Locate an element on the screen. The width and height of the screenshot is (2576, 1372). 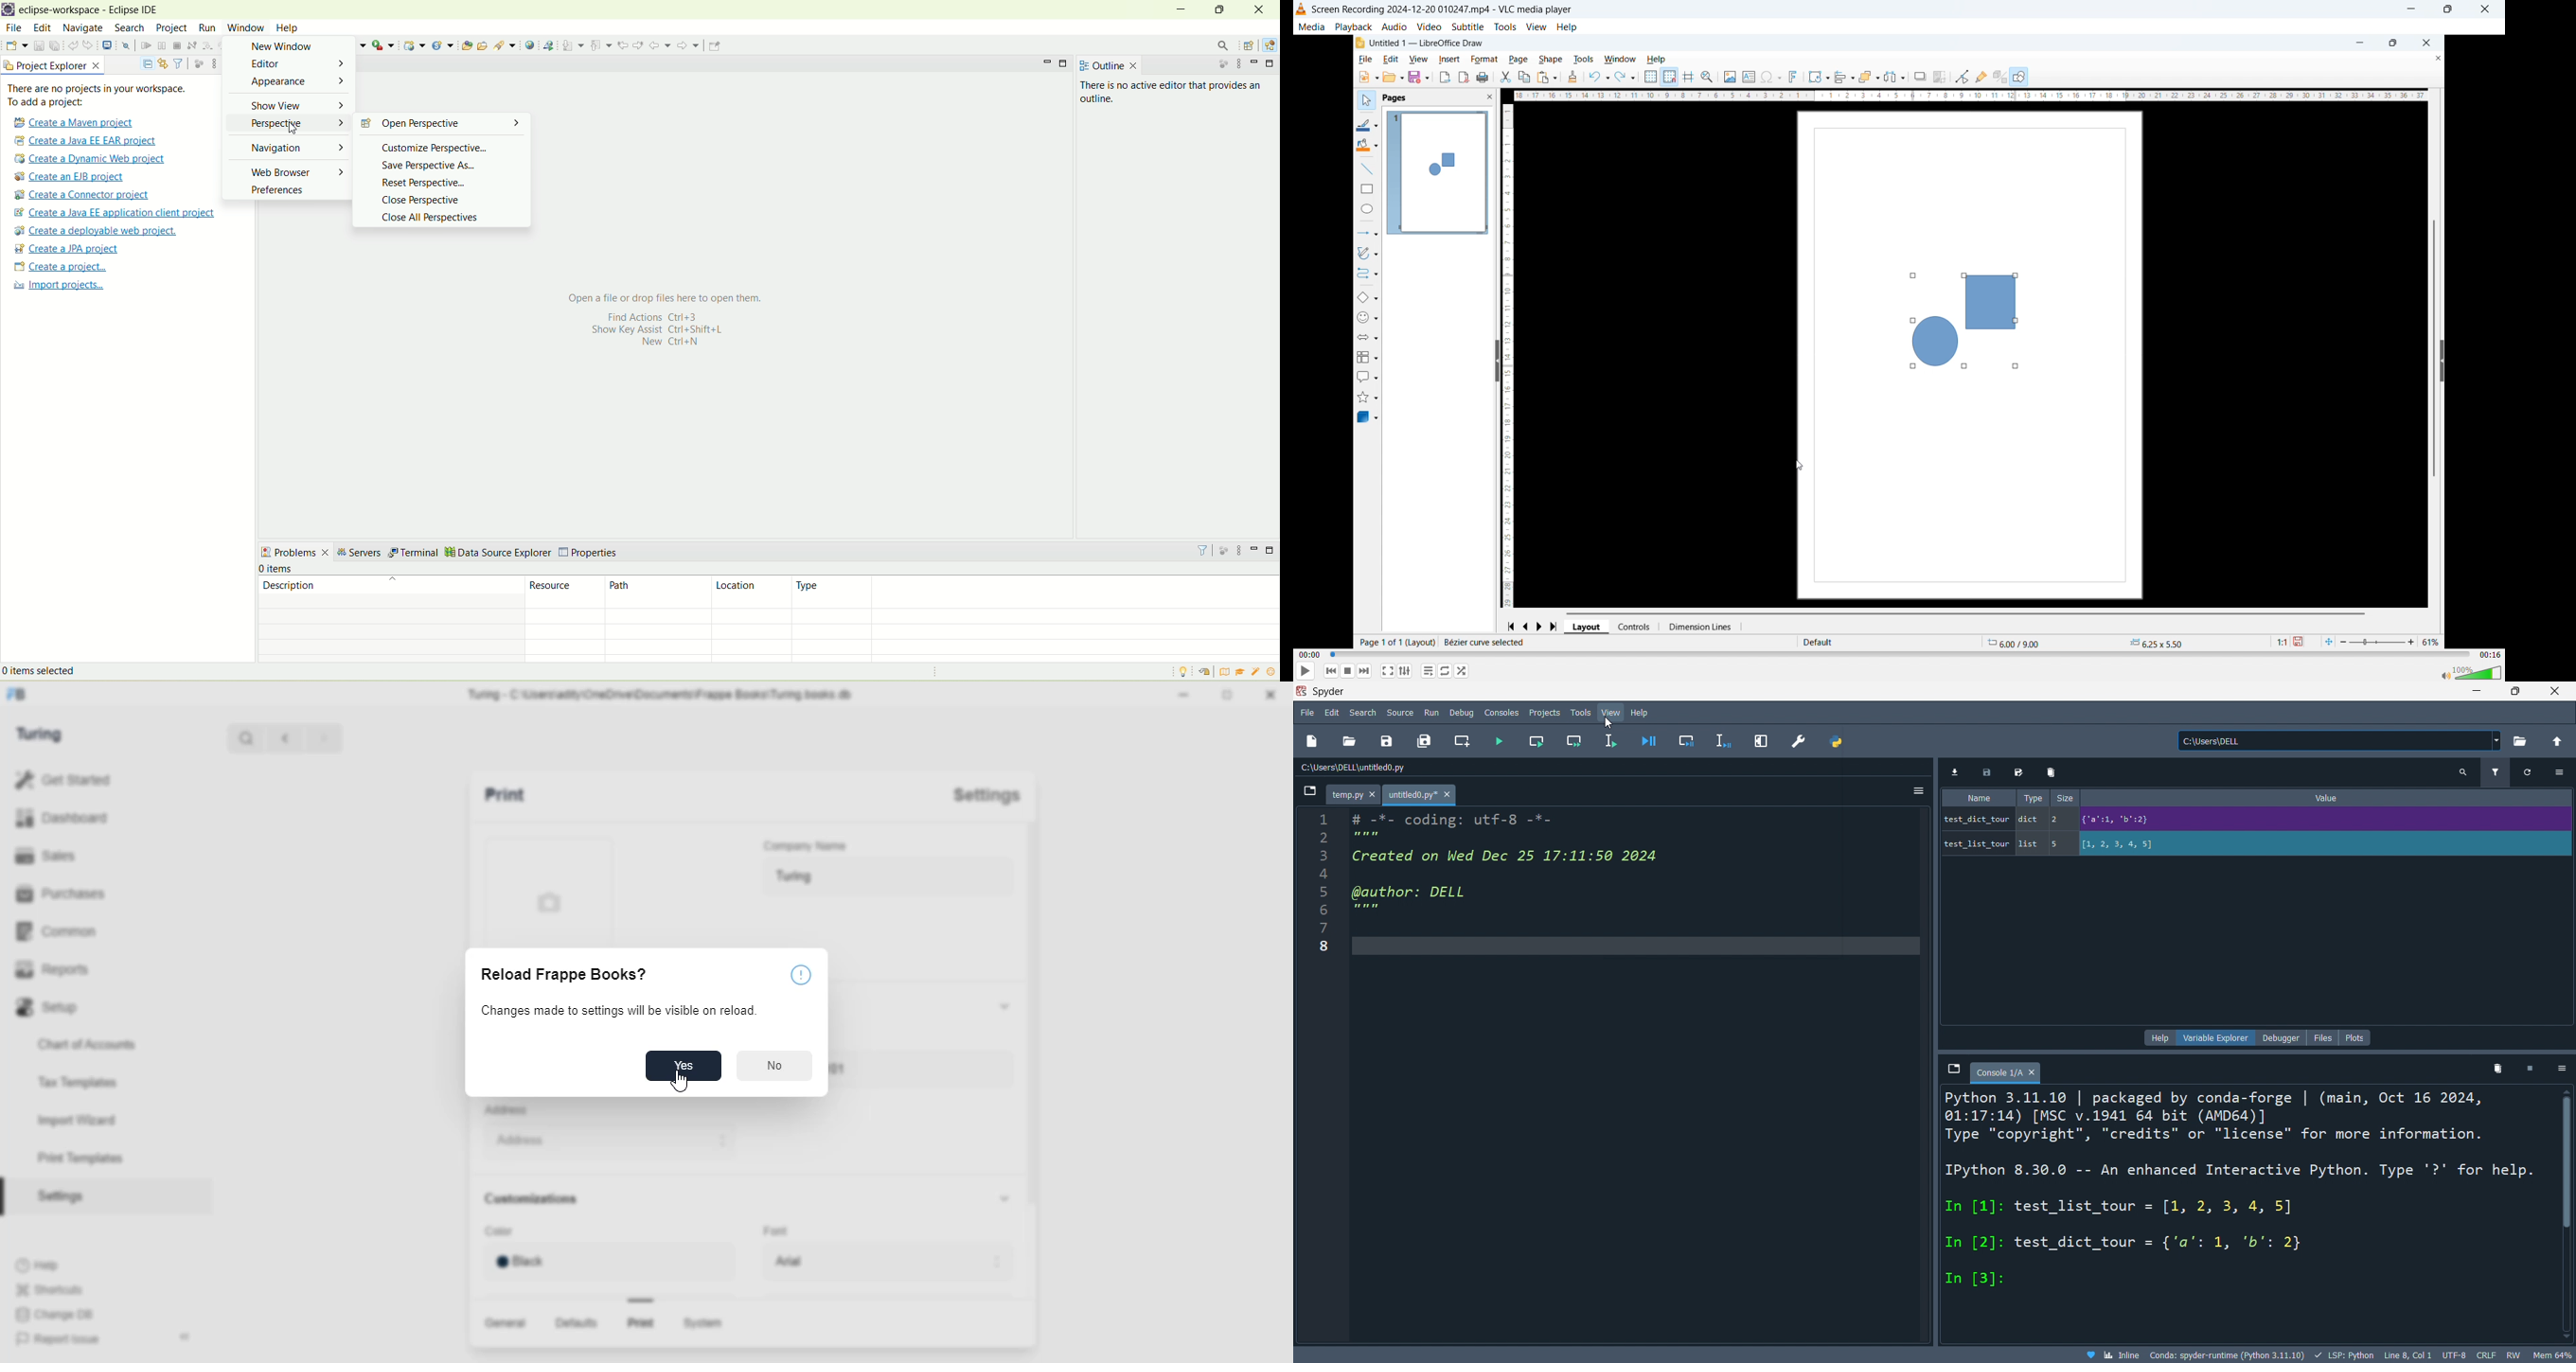
2 is located at coordinates (2060, 818).